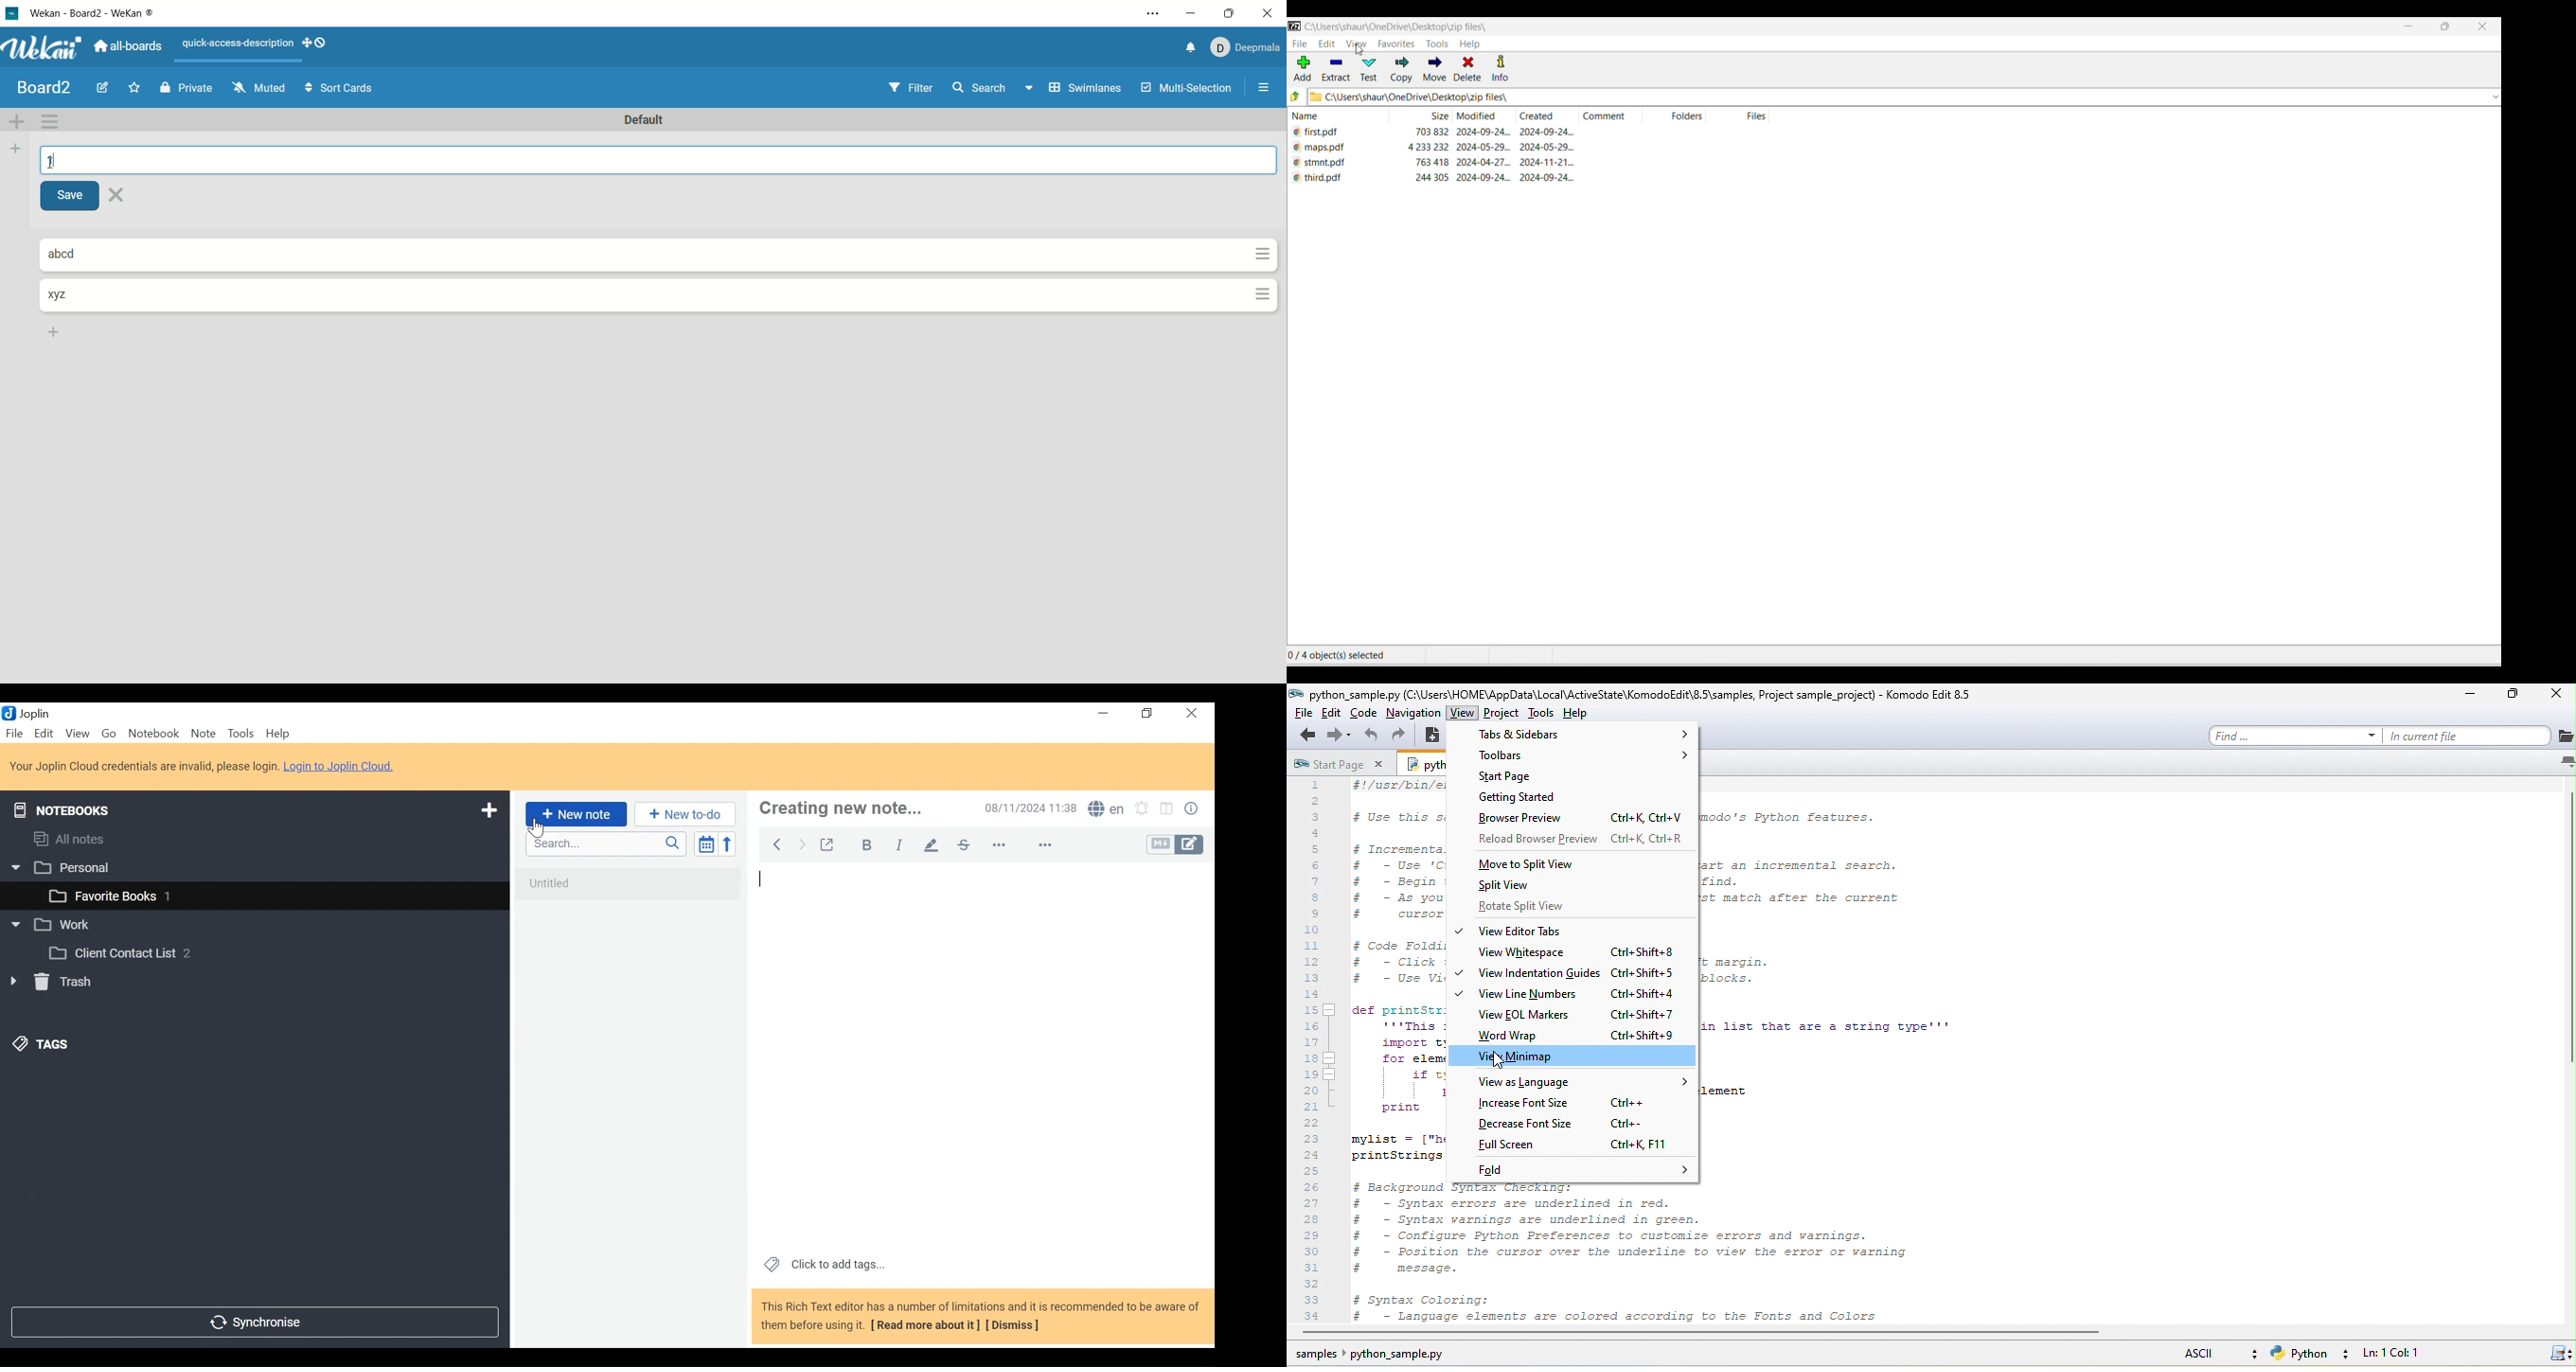  Describe the element at coordinates (1572, 992) in the screenshot. I see `view line numbers` at that location.